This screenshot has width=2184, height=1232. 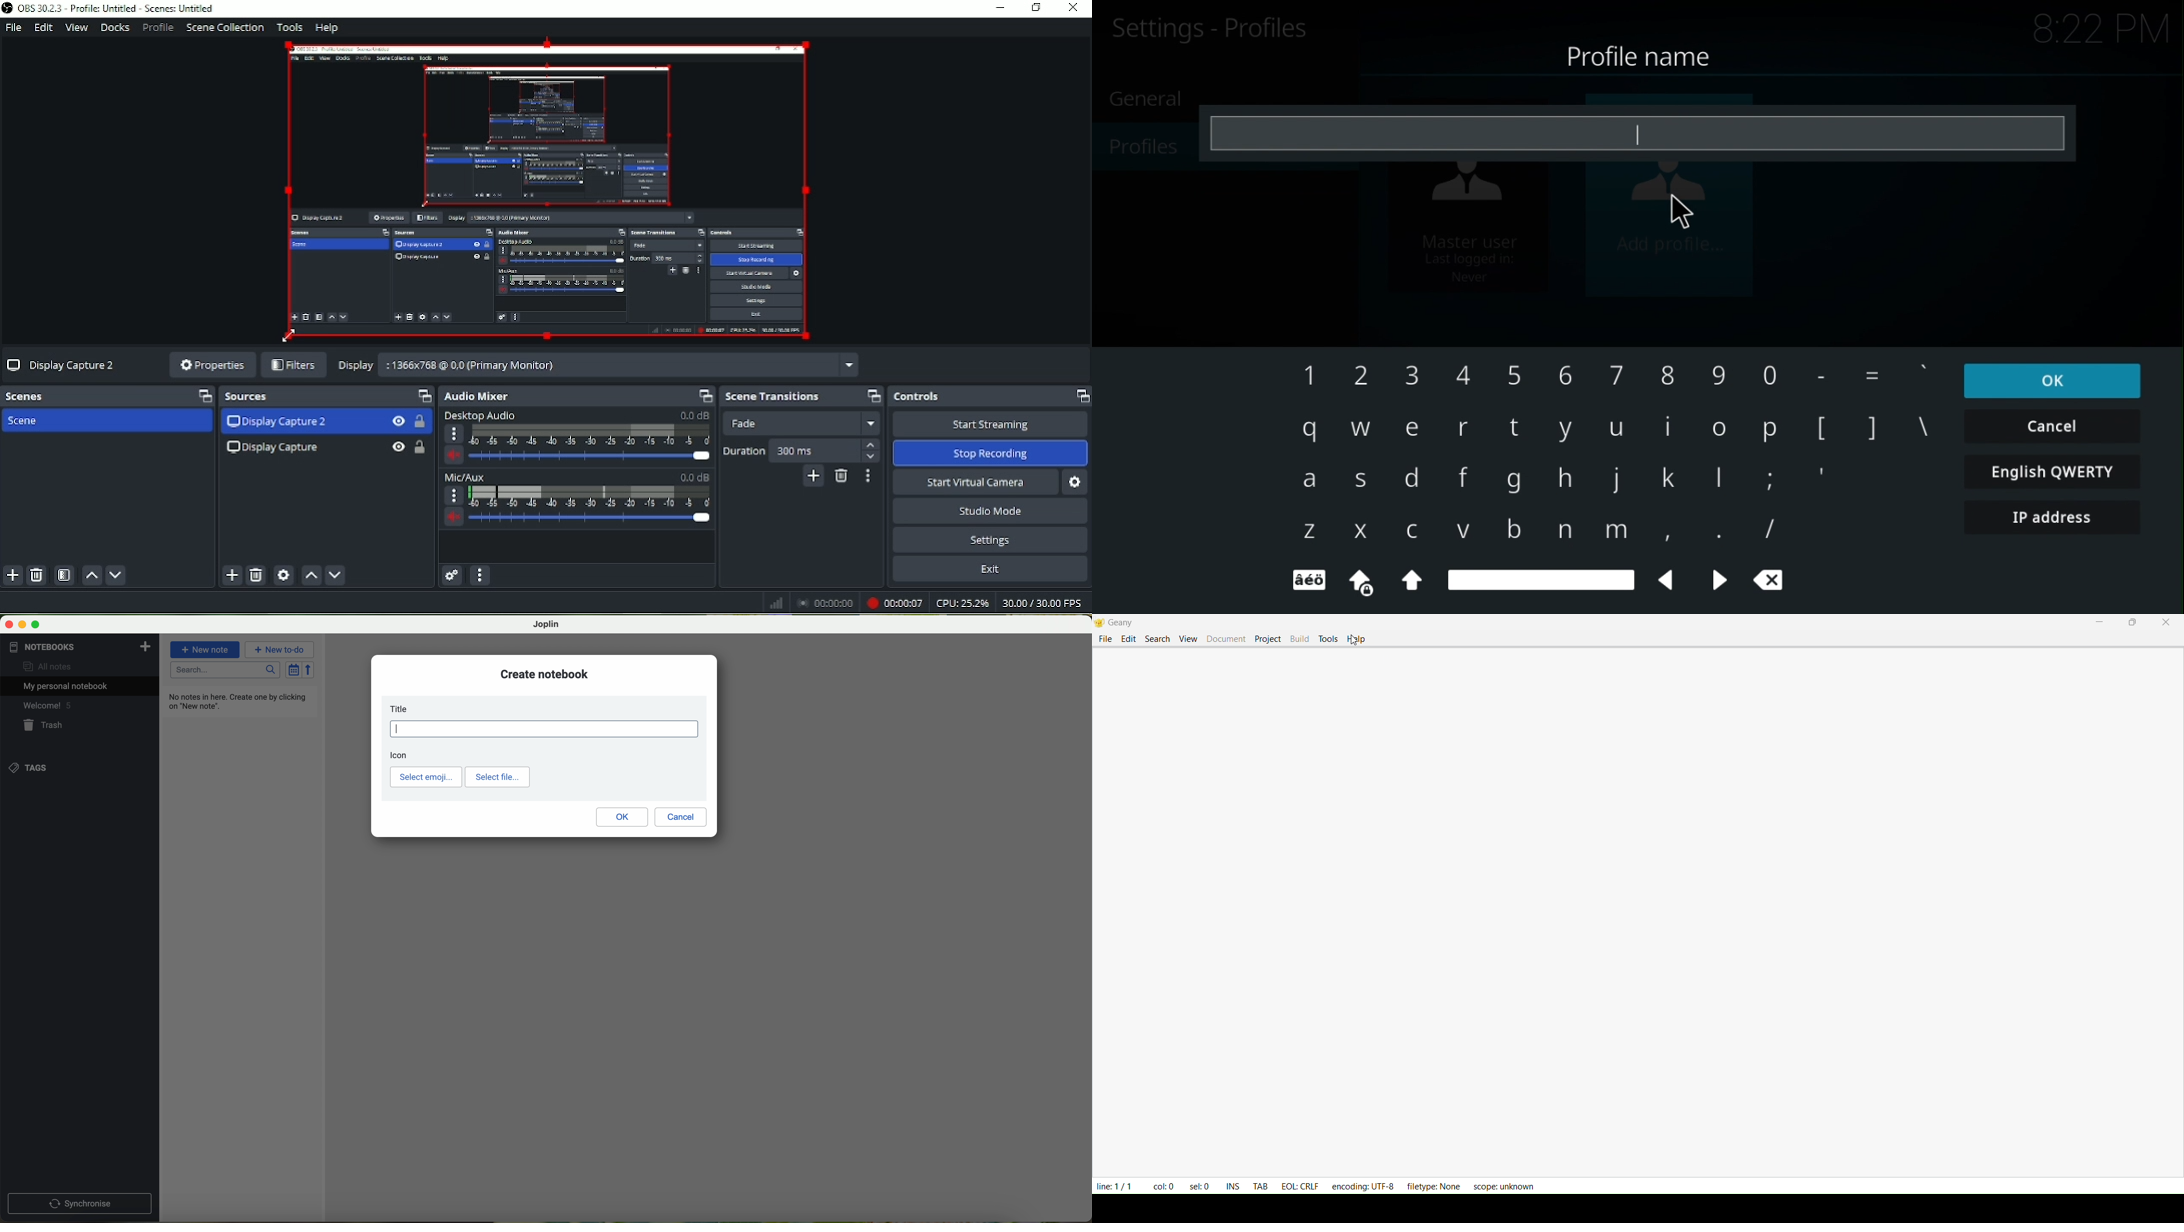 I want to click on search bar, so click(x=226, y=670).